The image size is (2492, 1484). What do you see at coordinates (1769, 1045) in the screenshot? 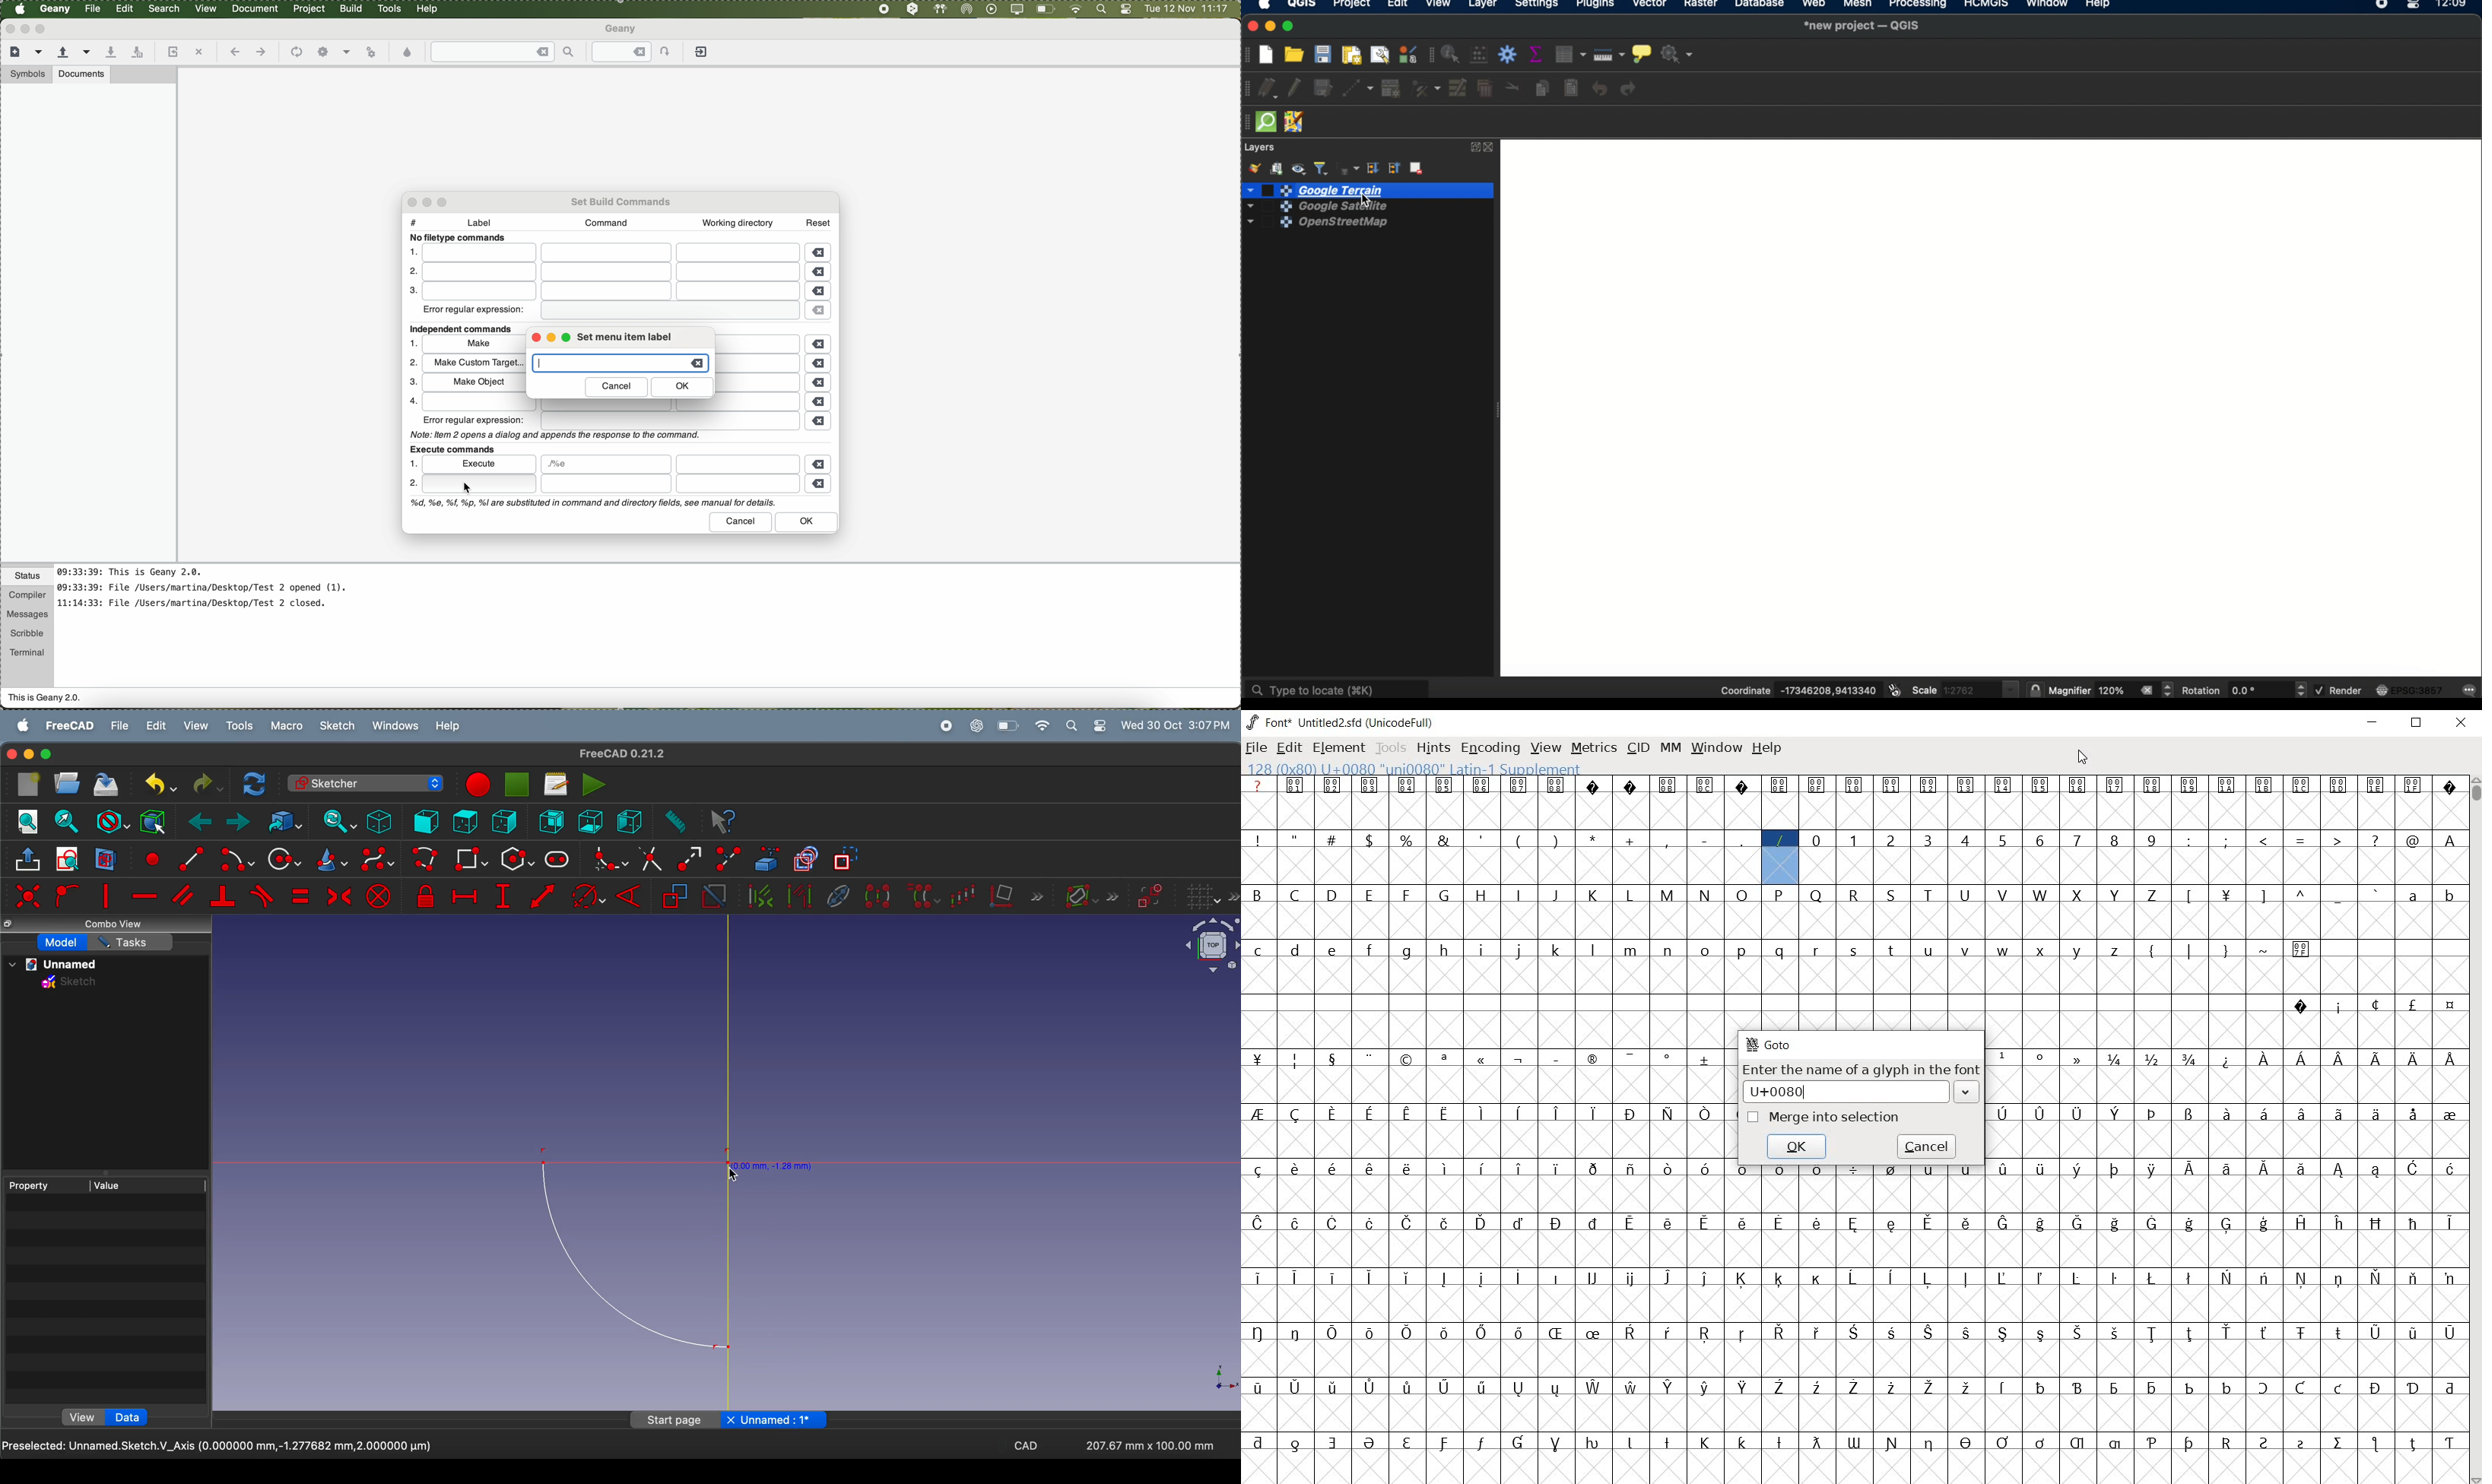
I see `GoTo` at bounding box center [1769, 1045].